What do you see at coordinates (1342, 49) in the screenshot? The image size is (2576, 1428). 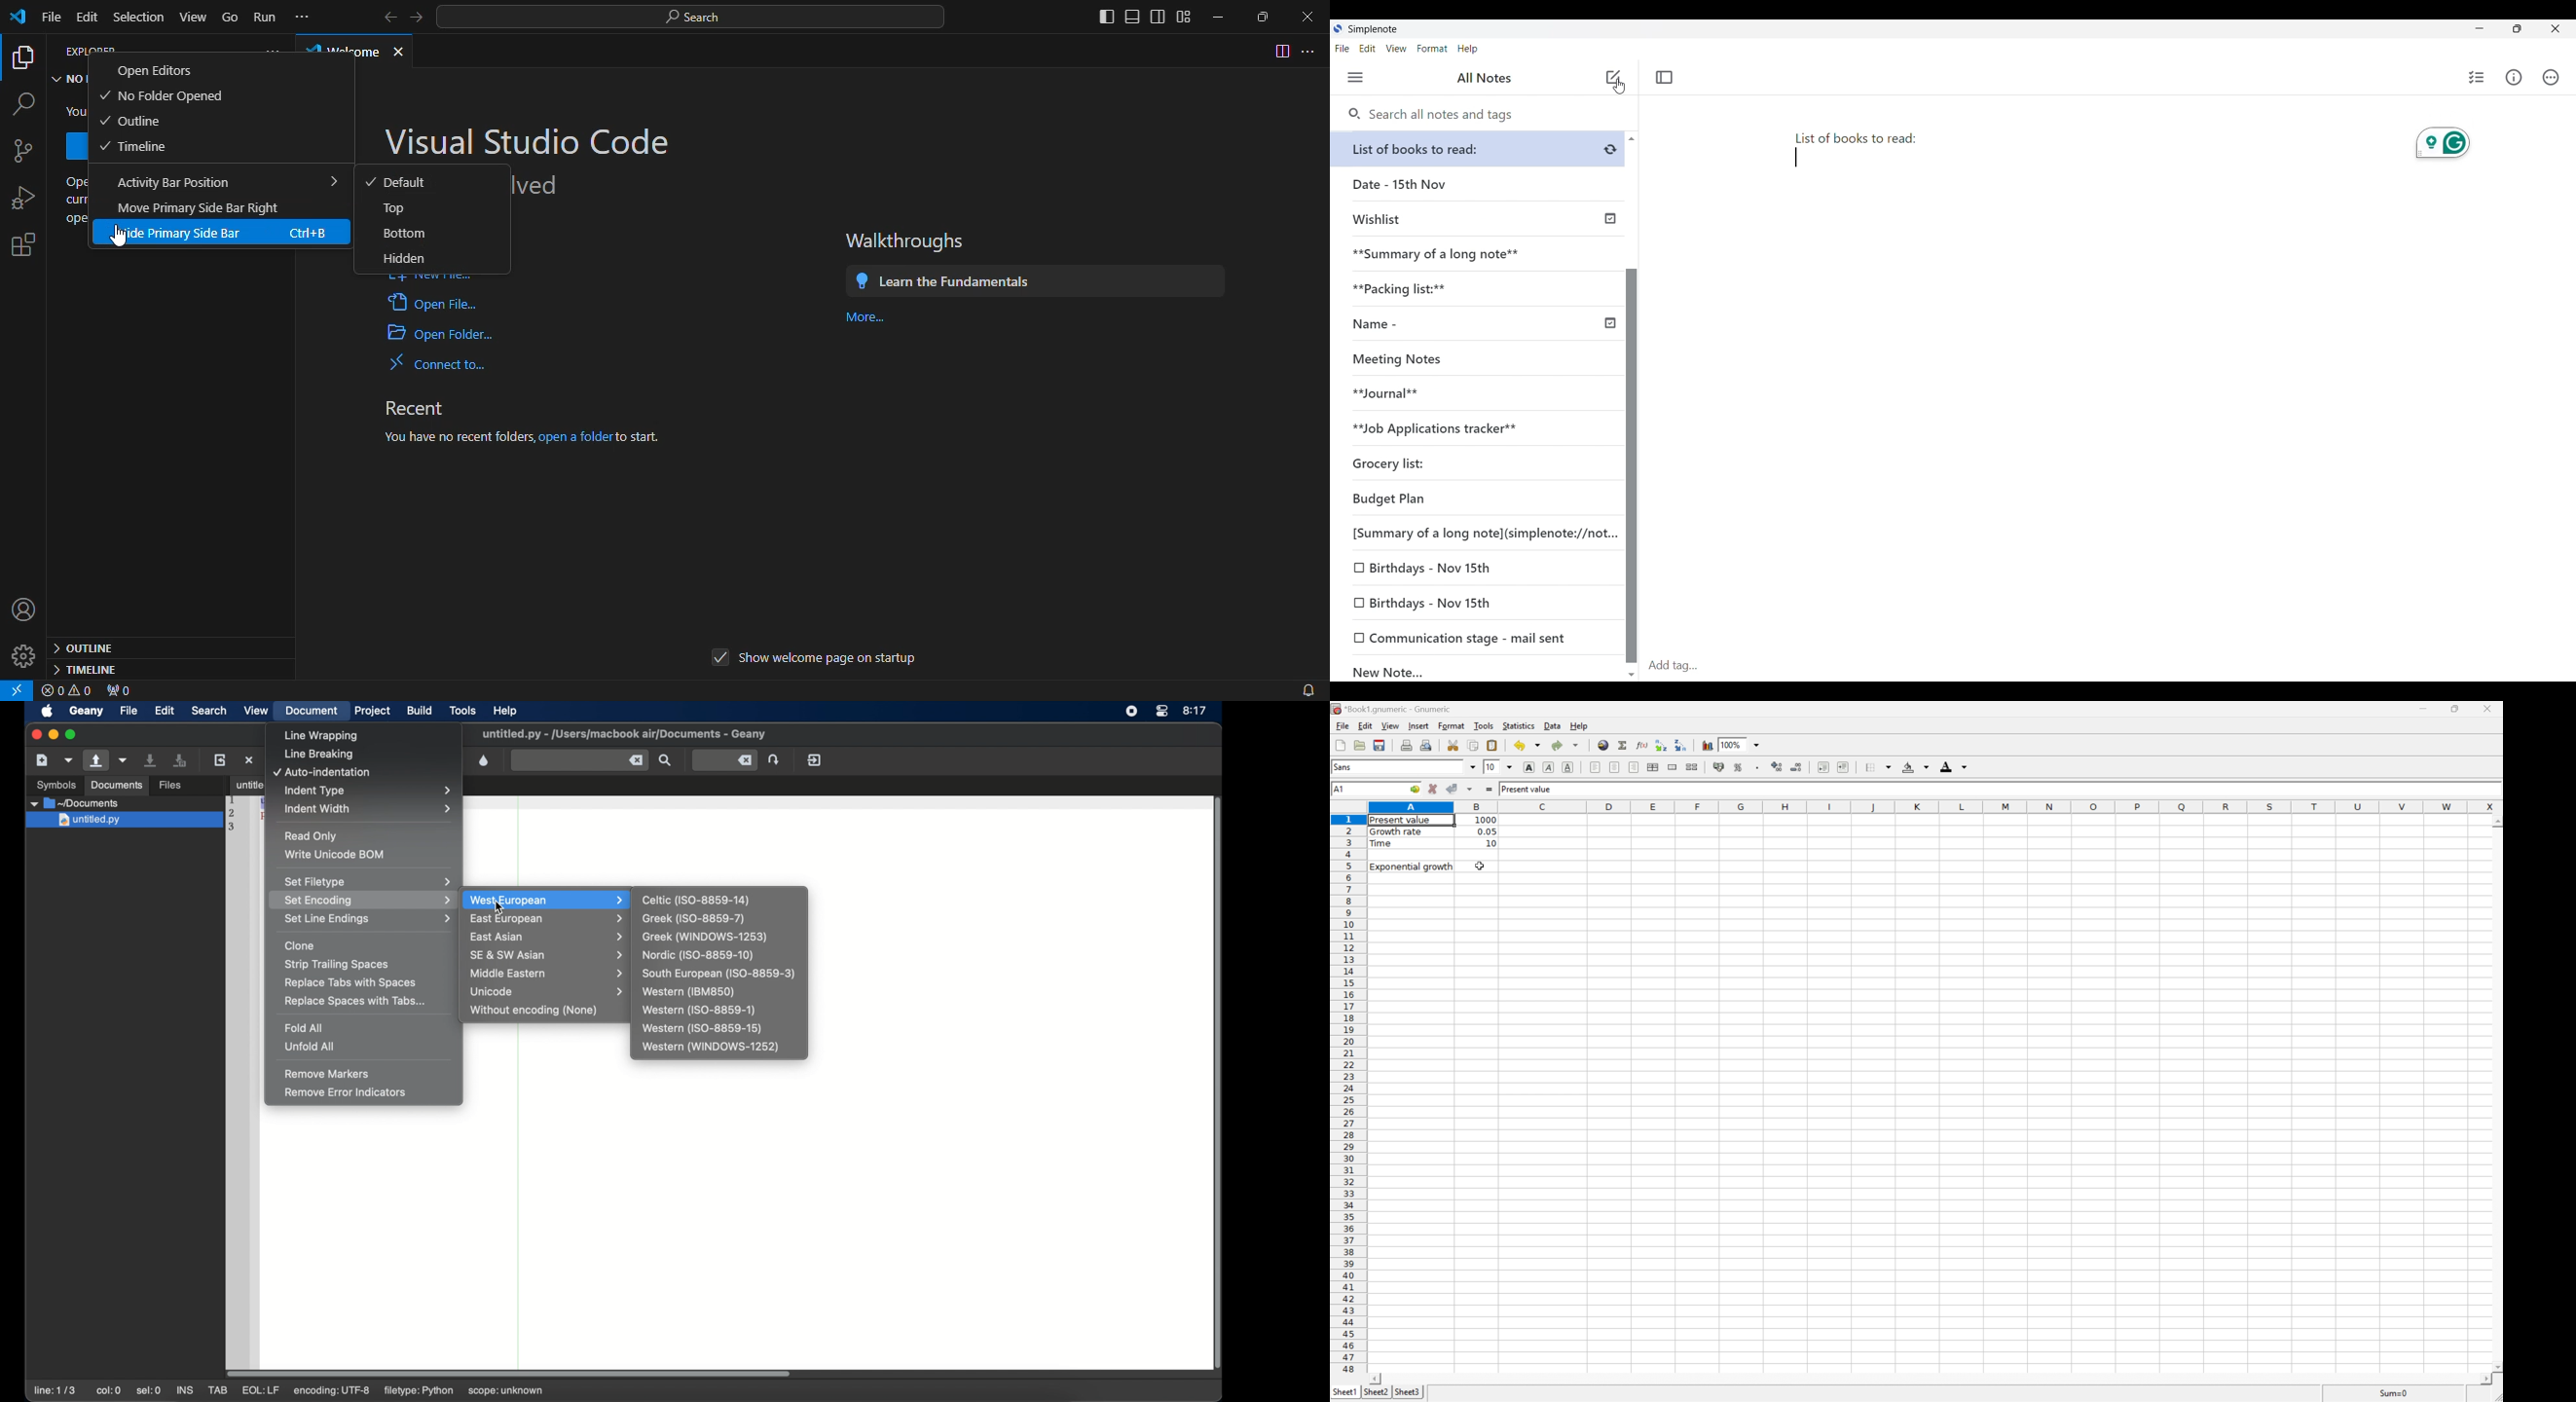 I see `File` at bounding box center [1342, 49].